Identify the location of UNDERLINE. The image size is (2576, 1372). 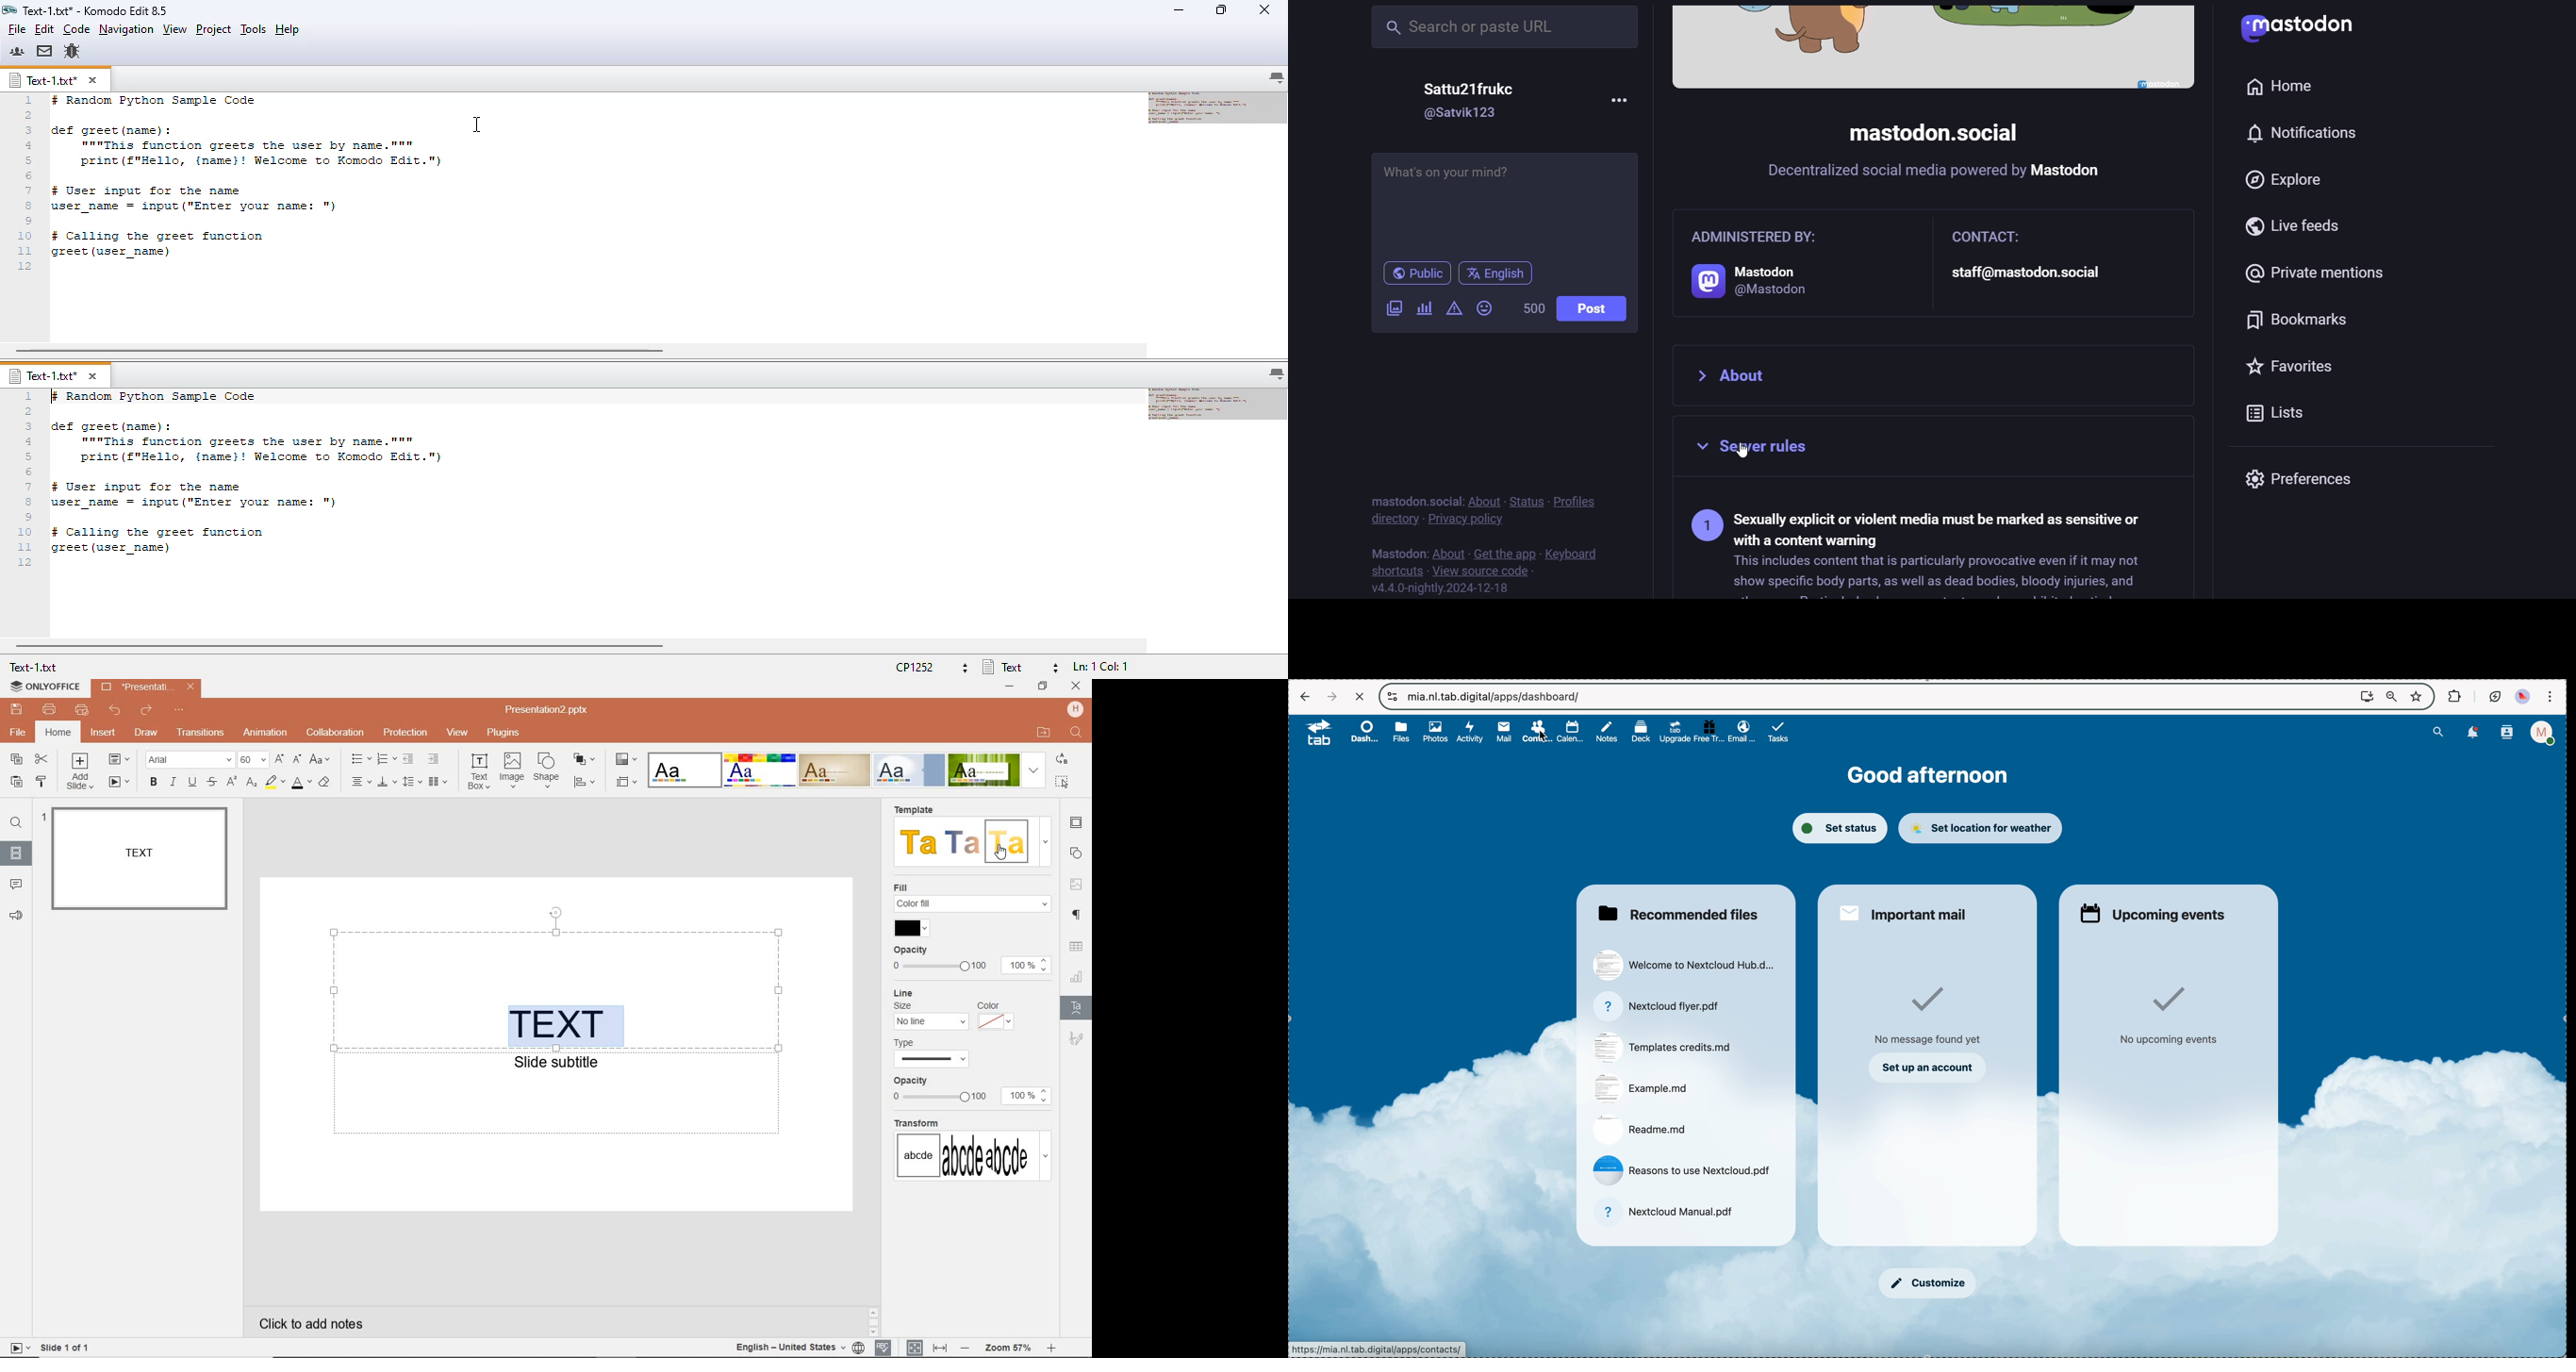
(192, 782).